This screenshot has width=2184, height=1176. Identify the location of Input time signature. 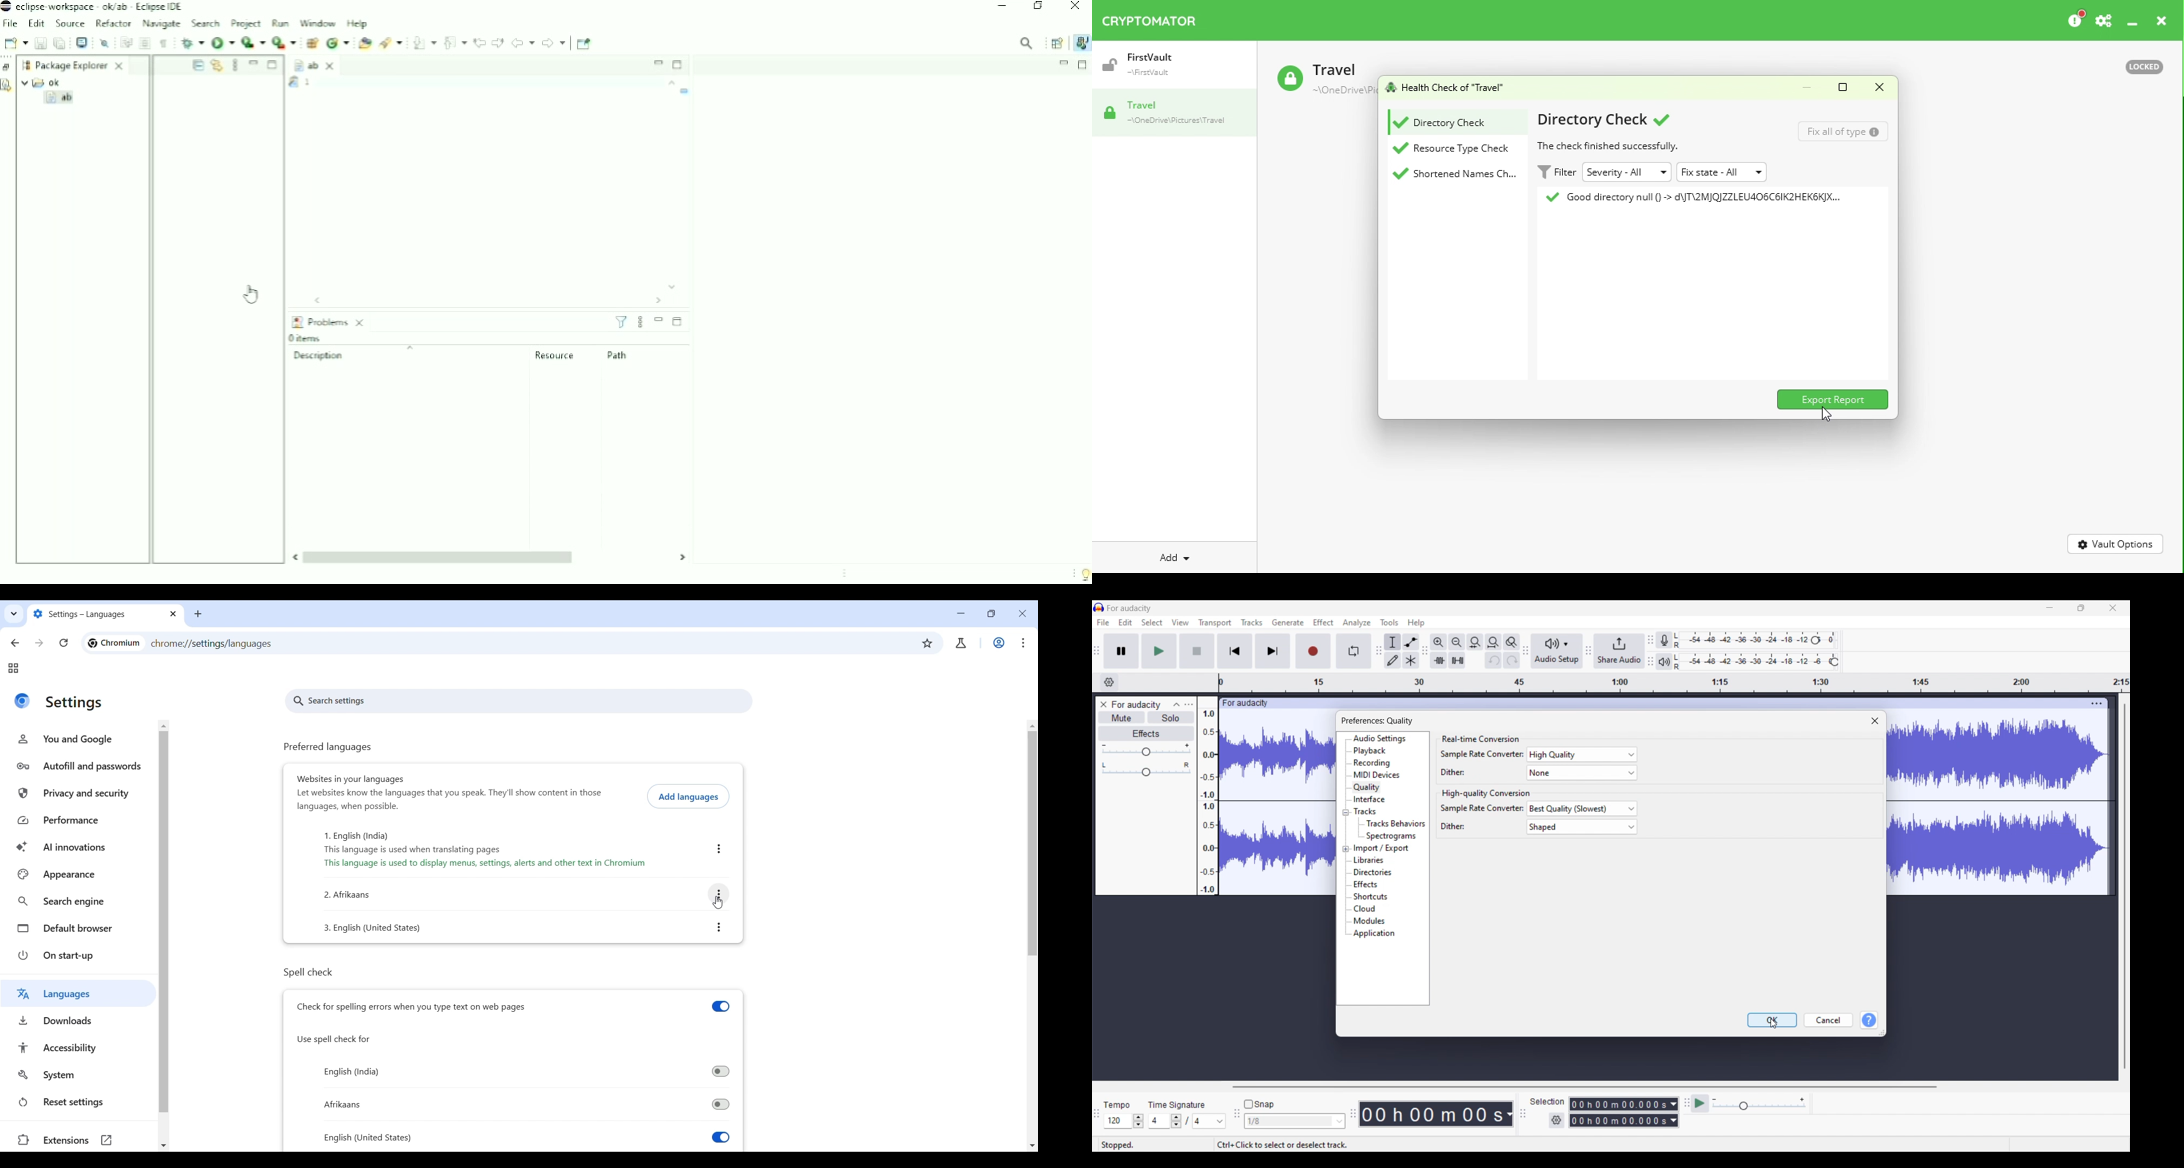
(1159, 1121).